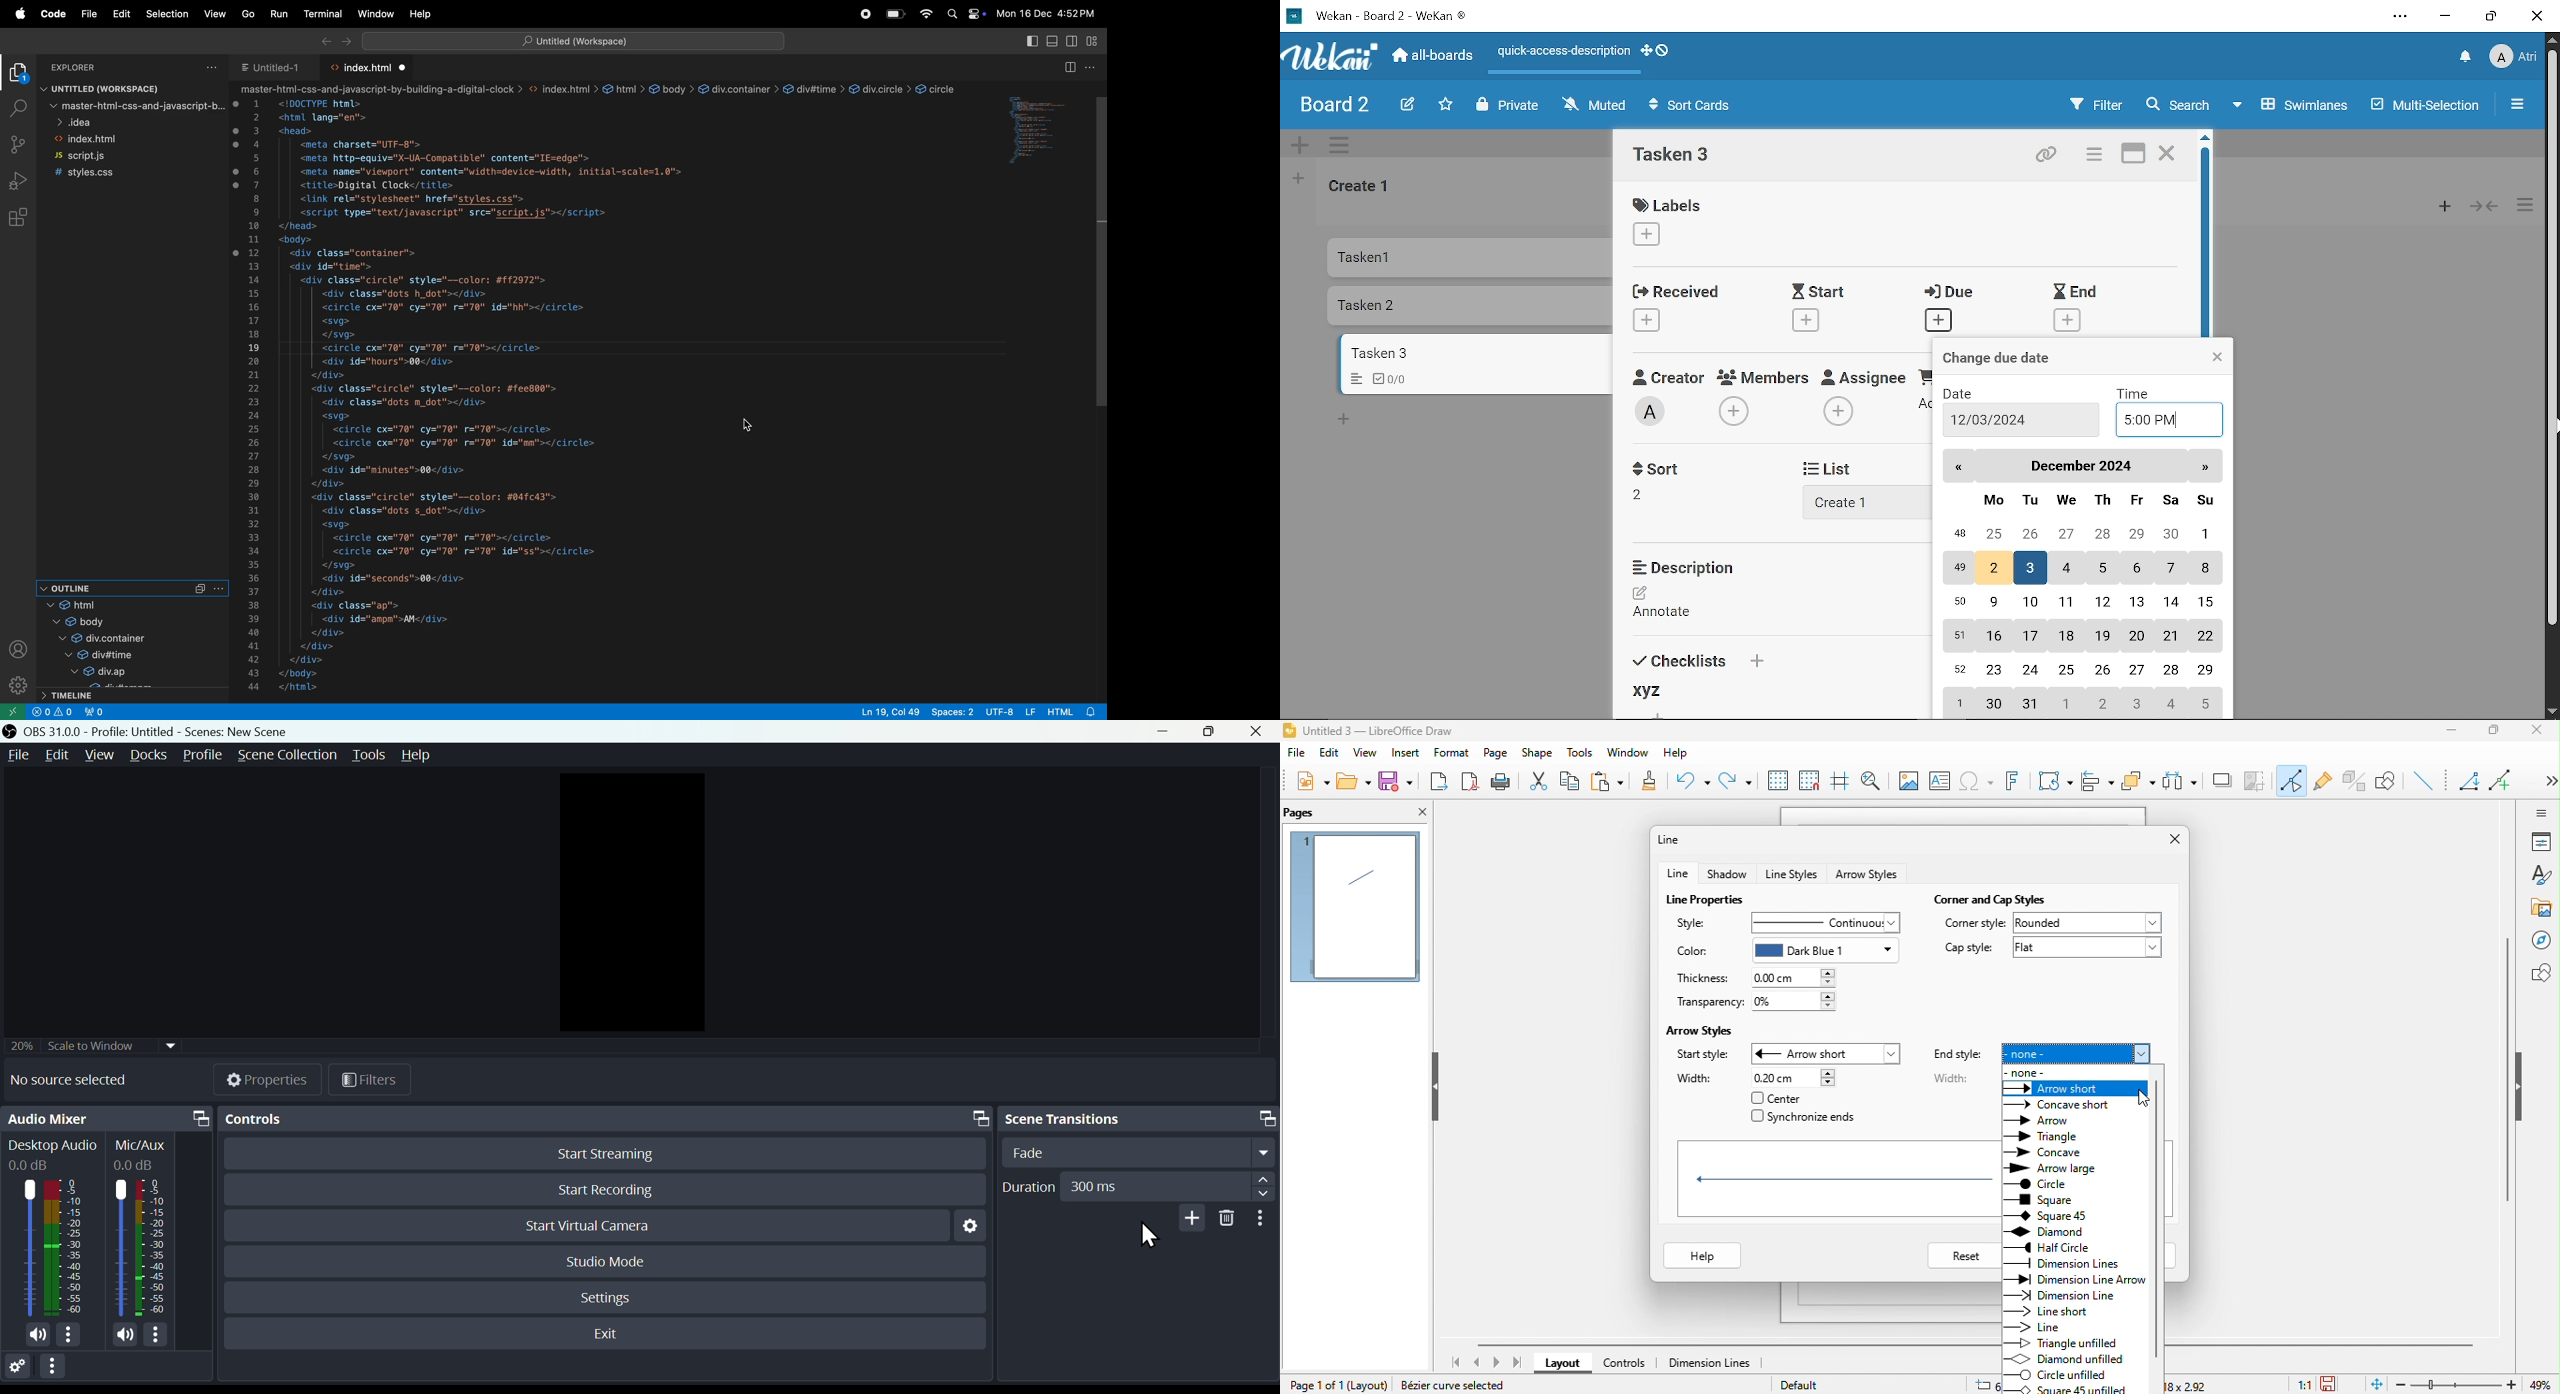 This screenshot has height=1400, width=2576. What do you see at coordinates (2017, 785) in the screenshot?
I see `font work text` at bounding box center [2017, 785].